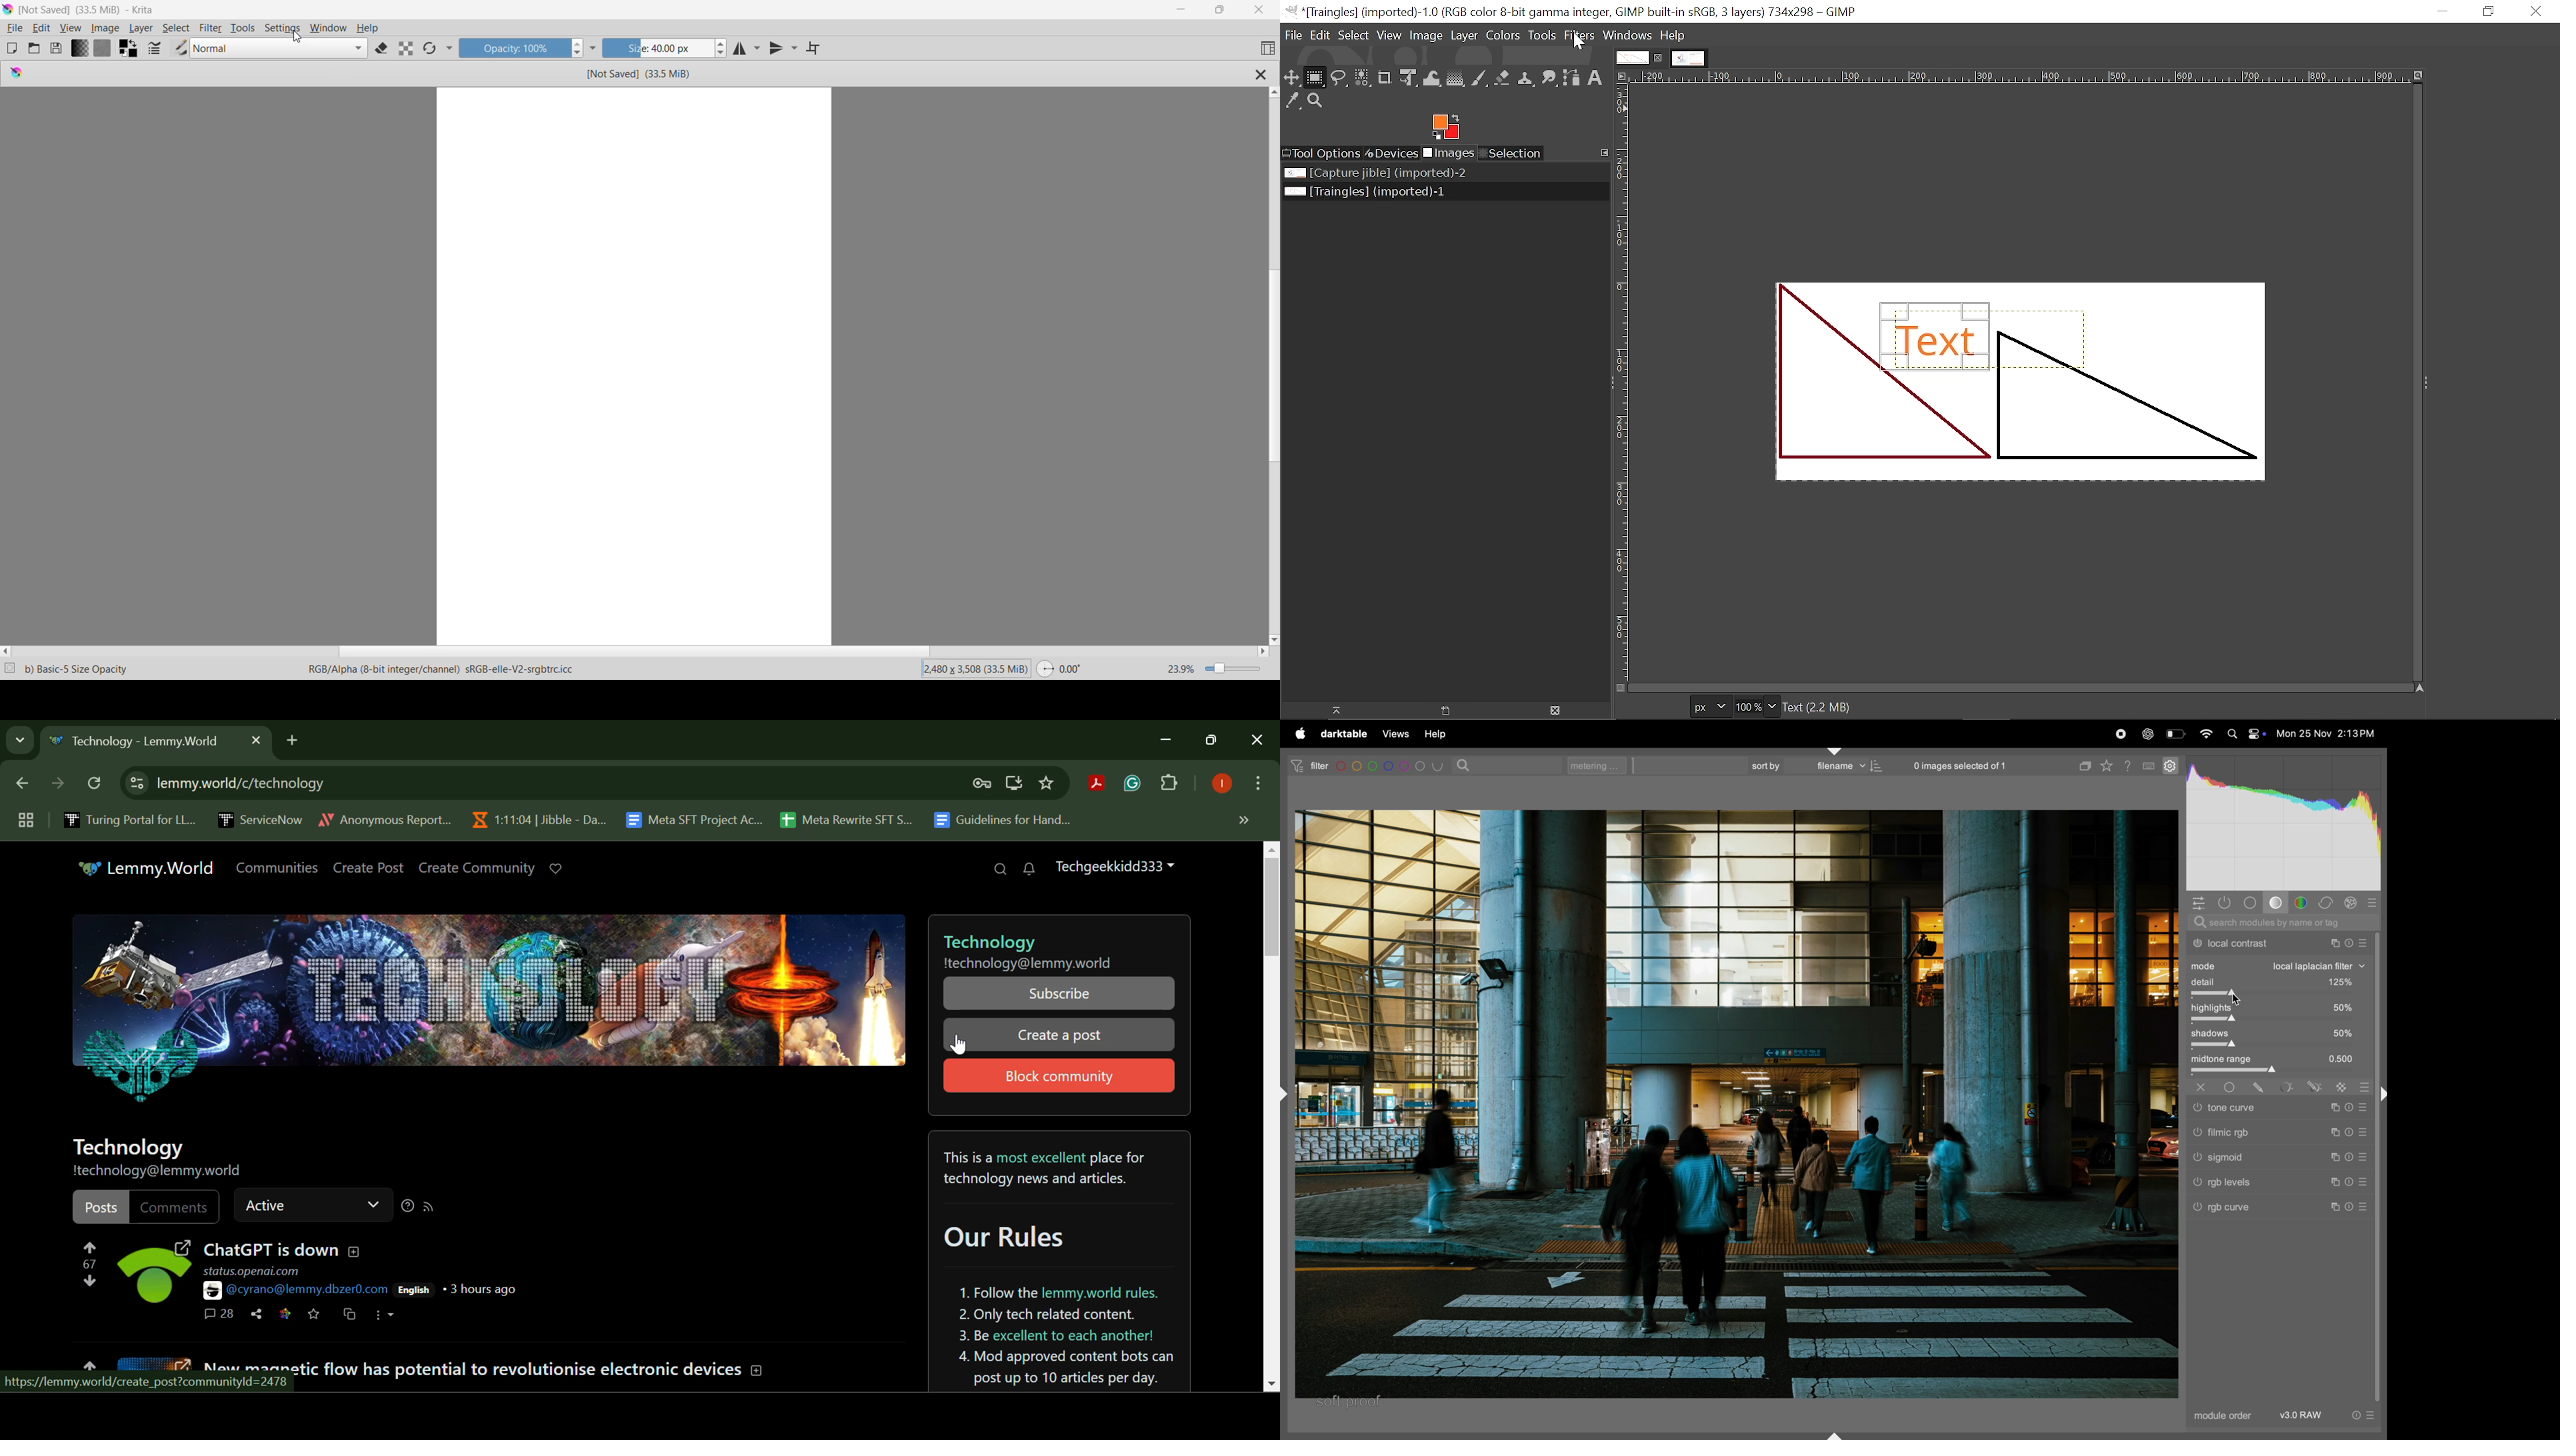 The width and height of the screenshot is (2576, 1456). Describe the element at coordinates (2110, 764) in the screenshot. I see `favourites` at that location.